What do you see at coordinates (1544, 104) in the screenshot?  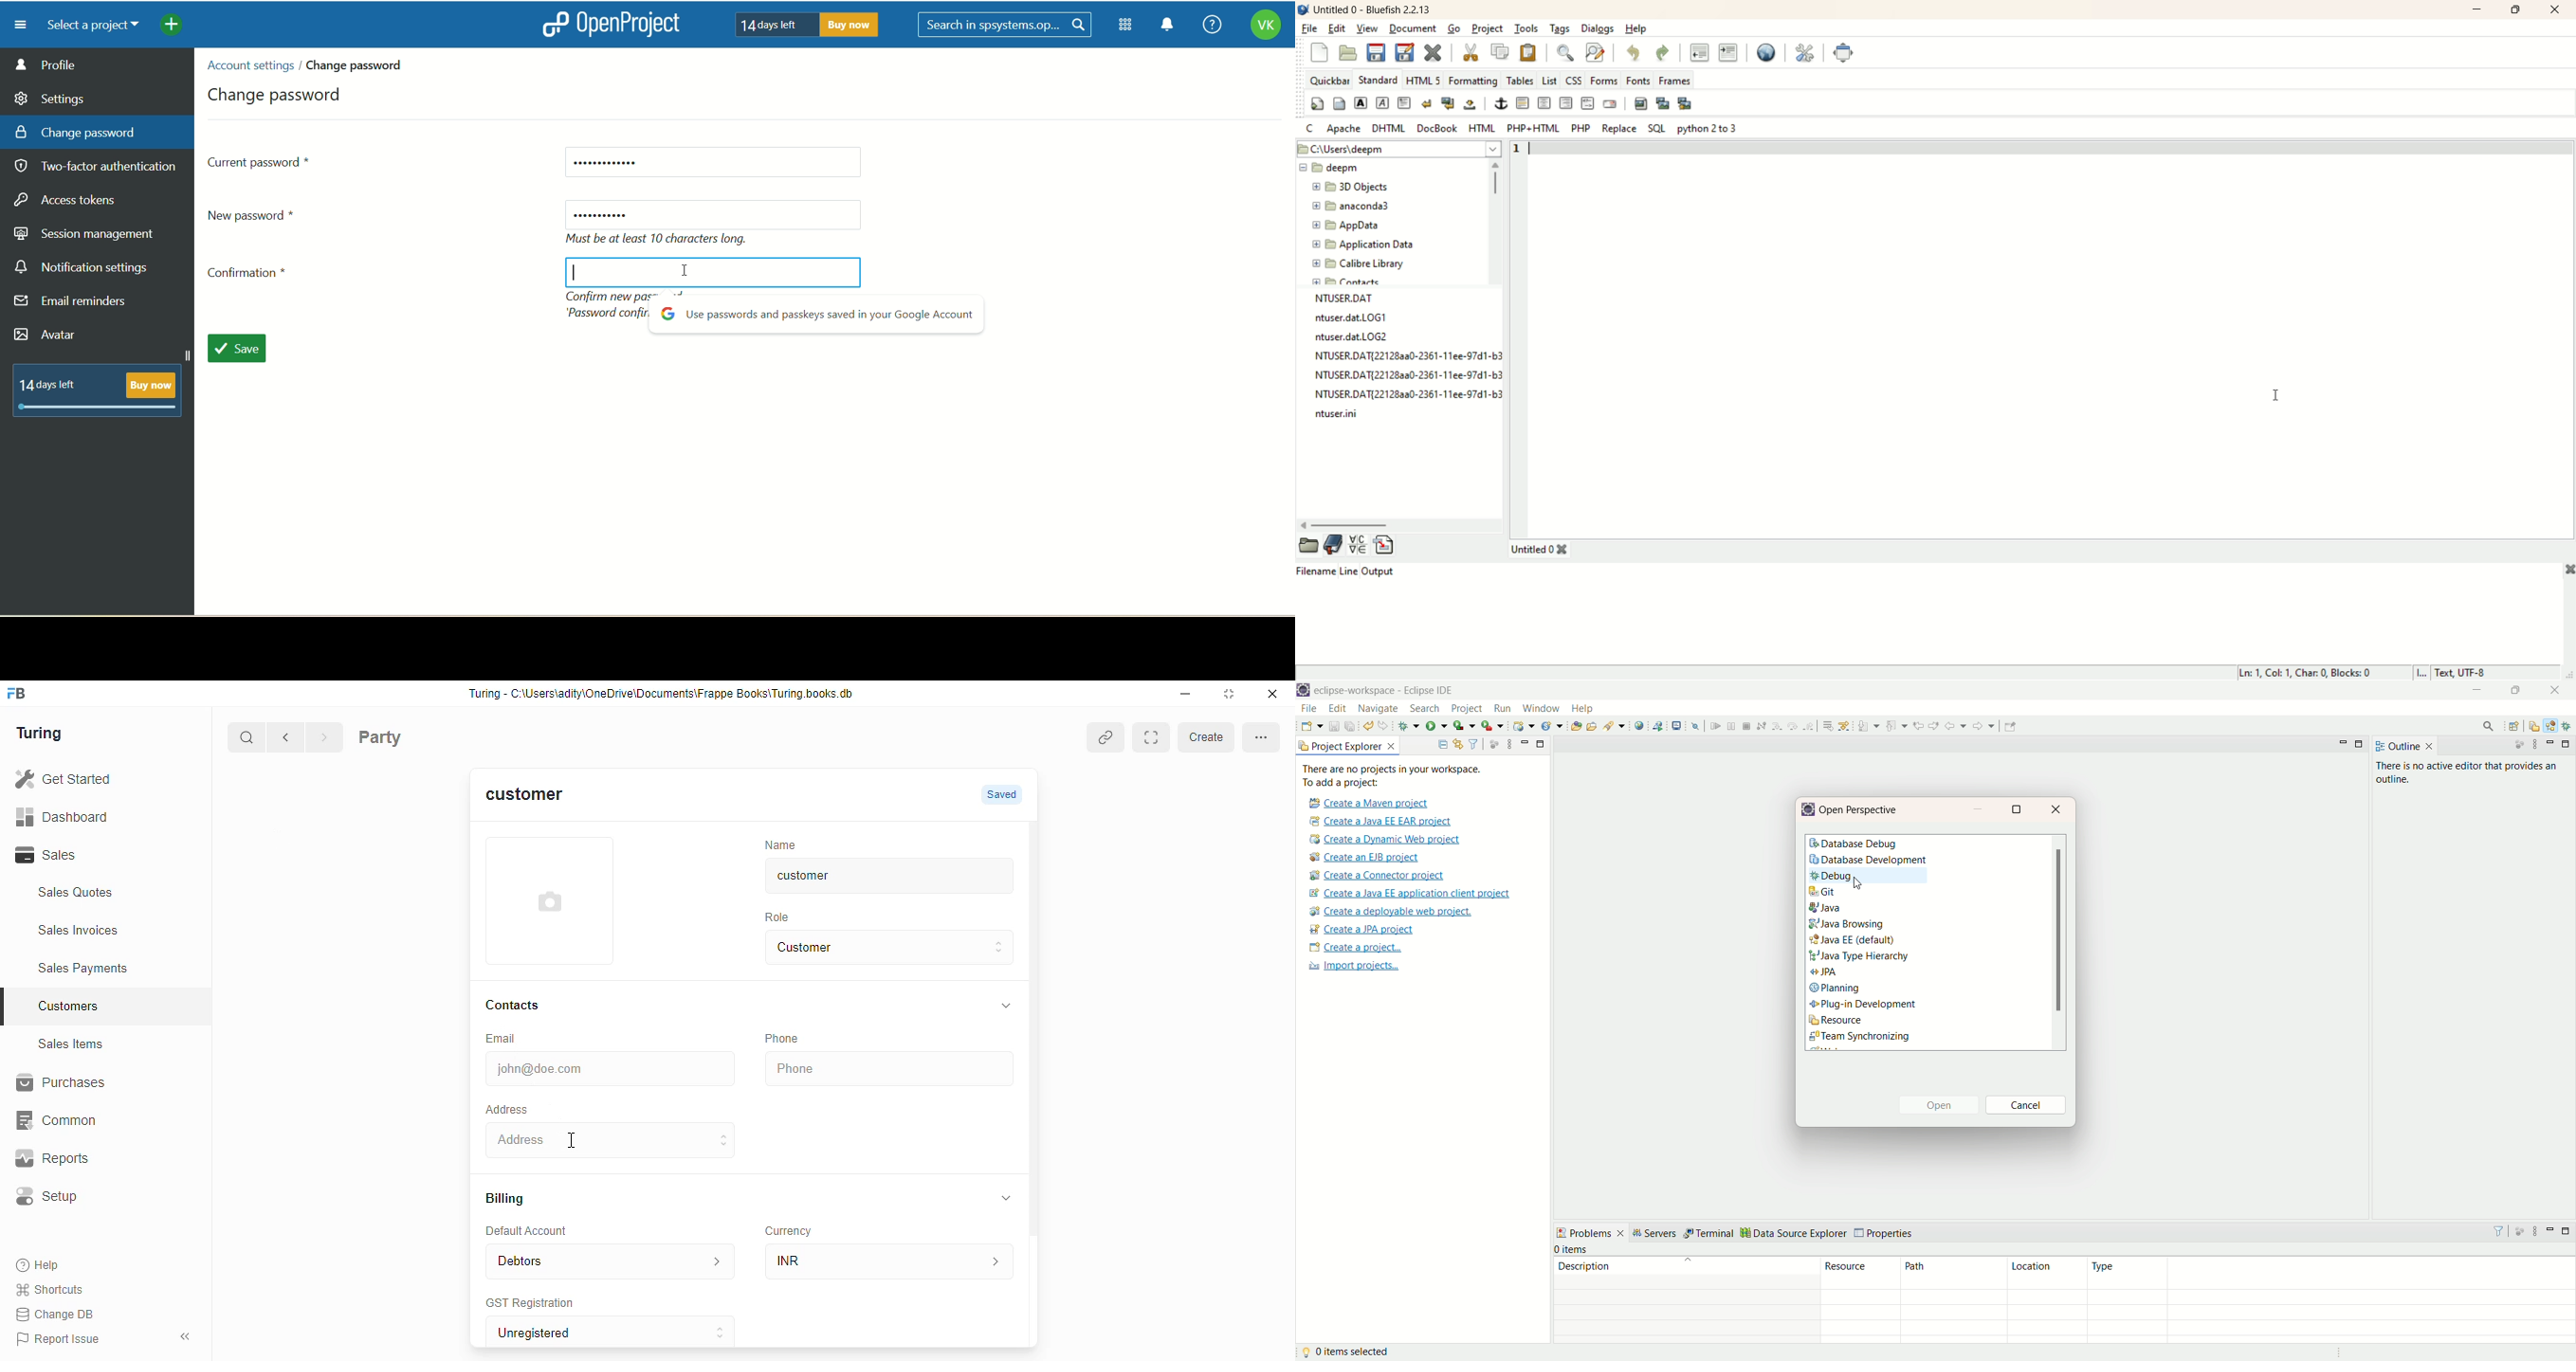 I see `center` at bounding box center [1544, 104].